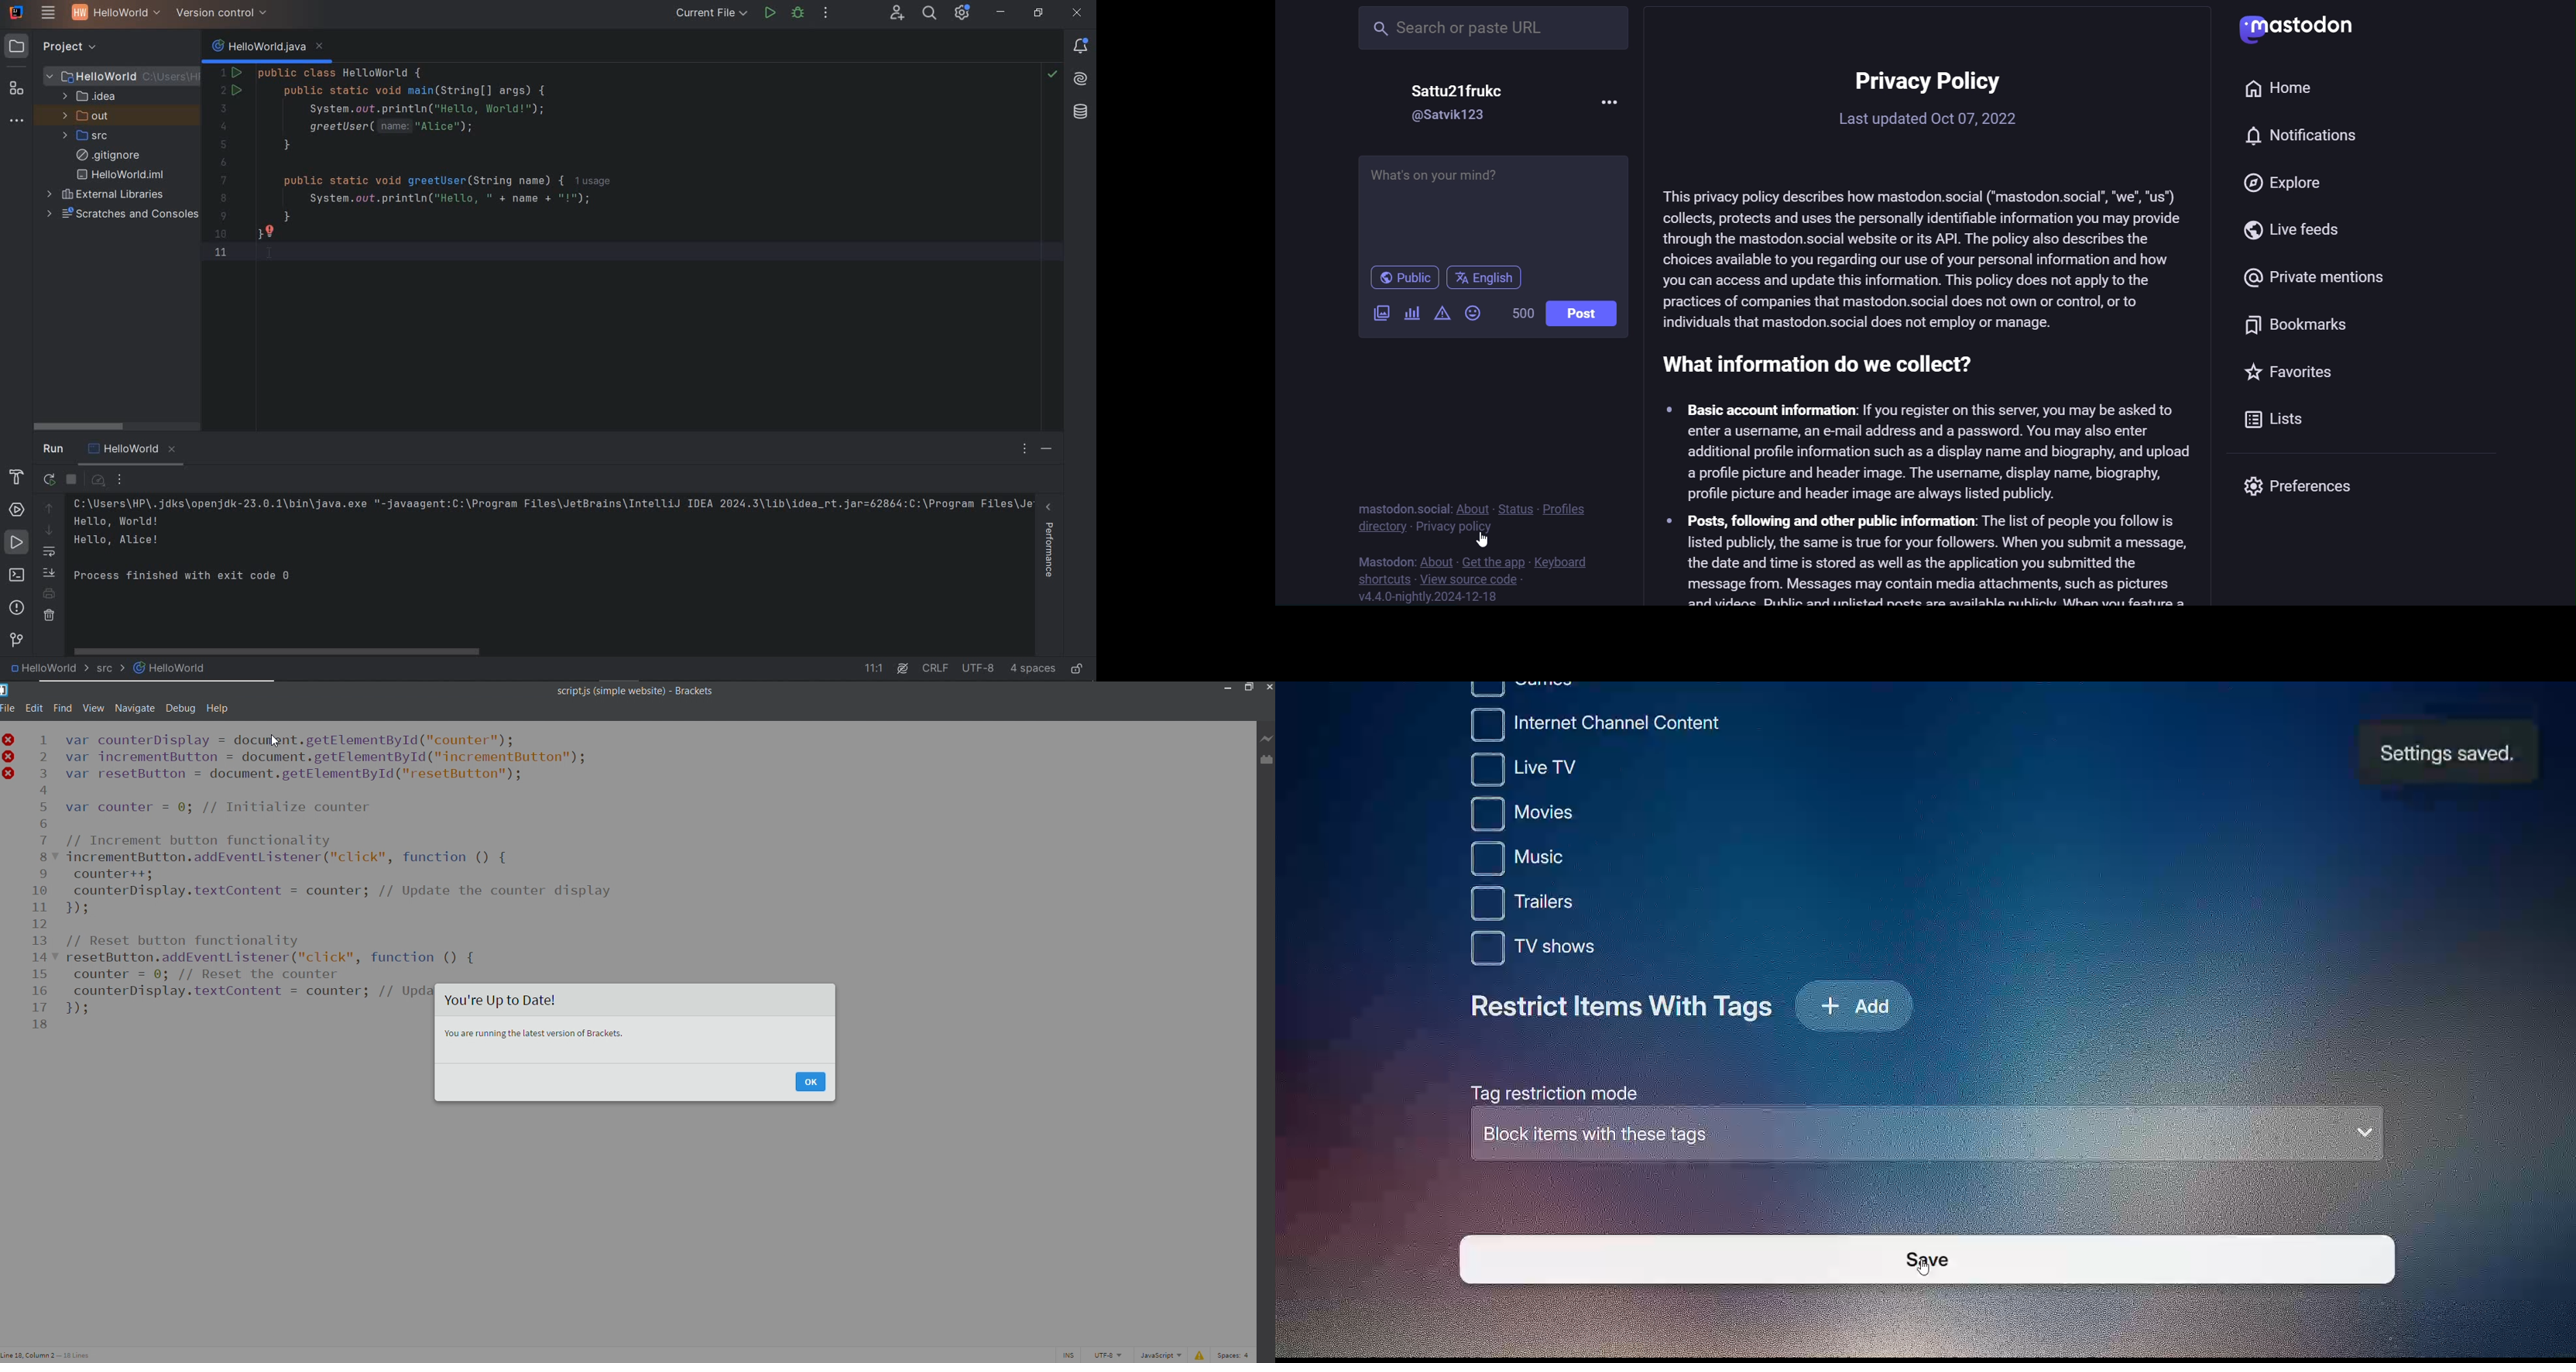 The image size is (2576, 1372). Describe the element at coordinates (1931, 324) in the screenshot. I see `privacy policy information` at that location.